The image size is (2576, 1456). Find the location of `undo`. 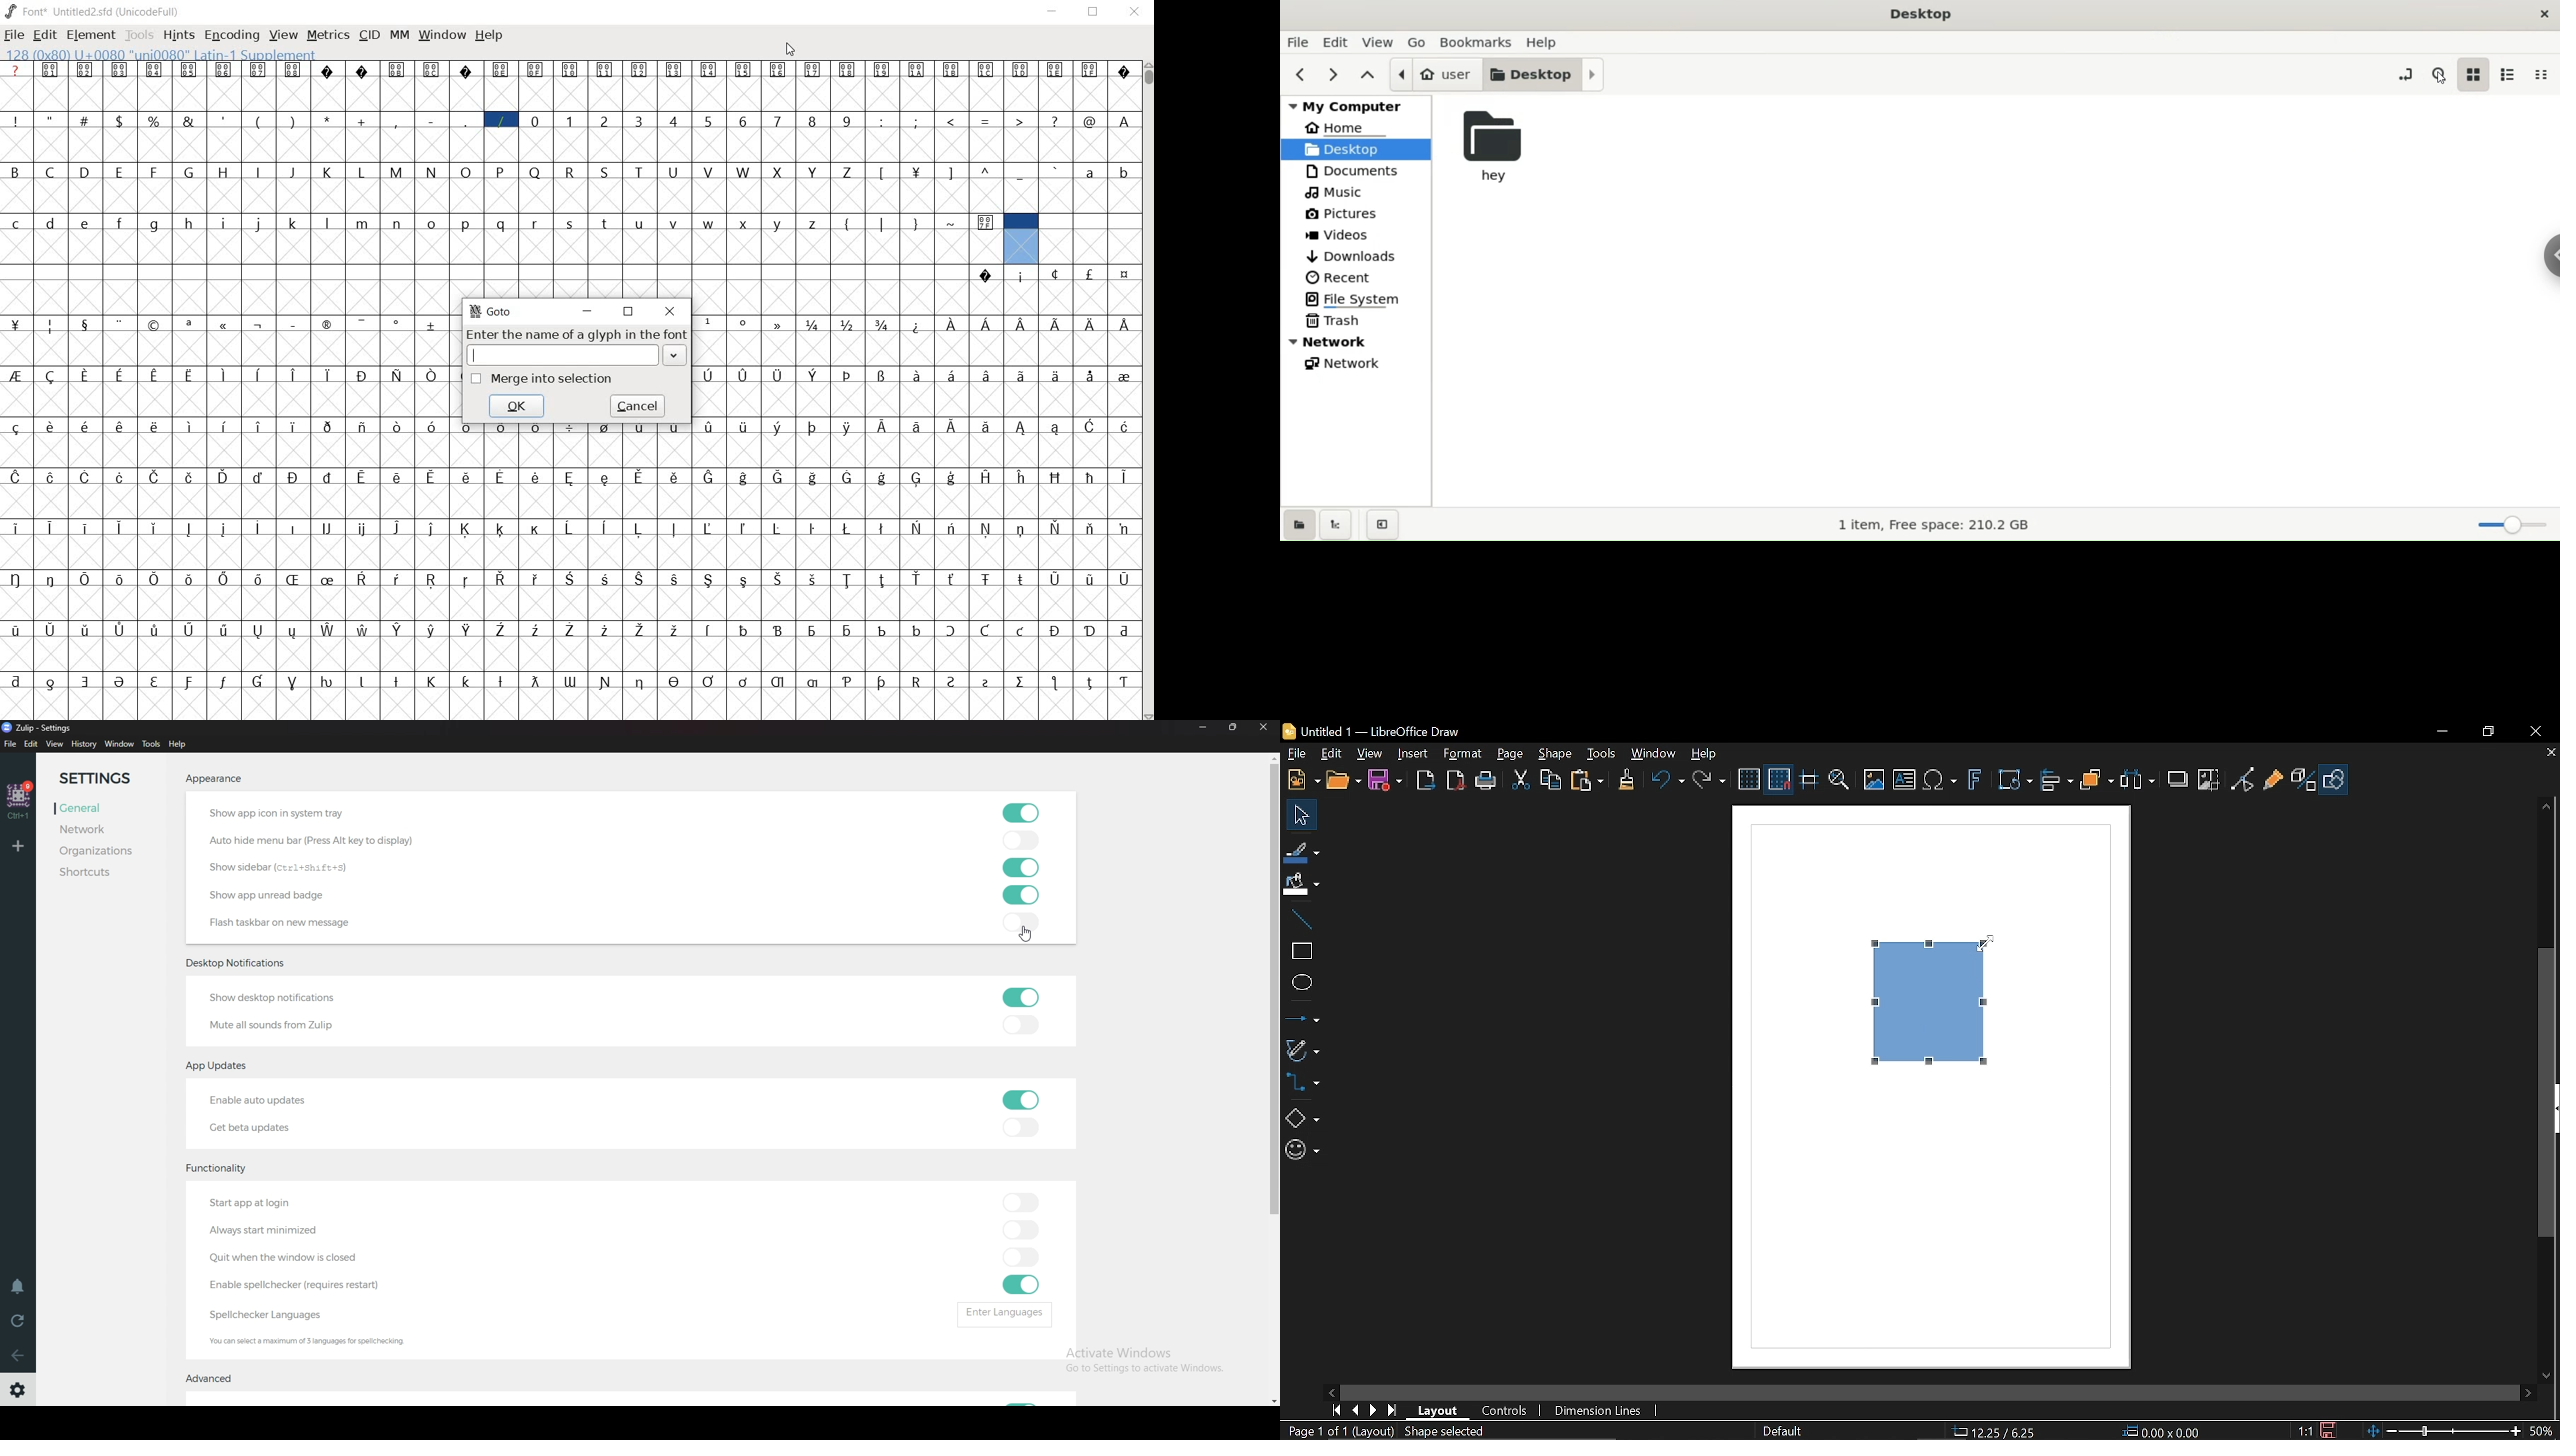

undo is located at coordinates (1668, 780).